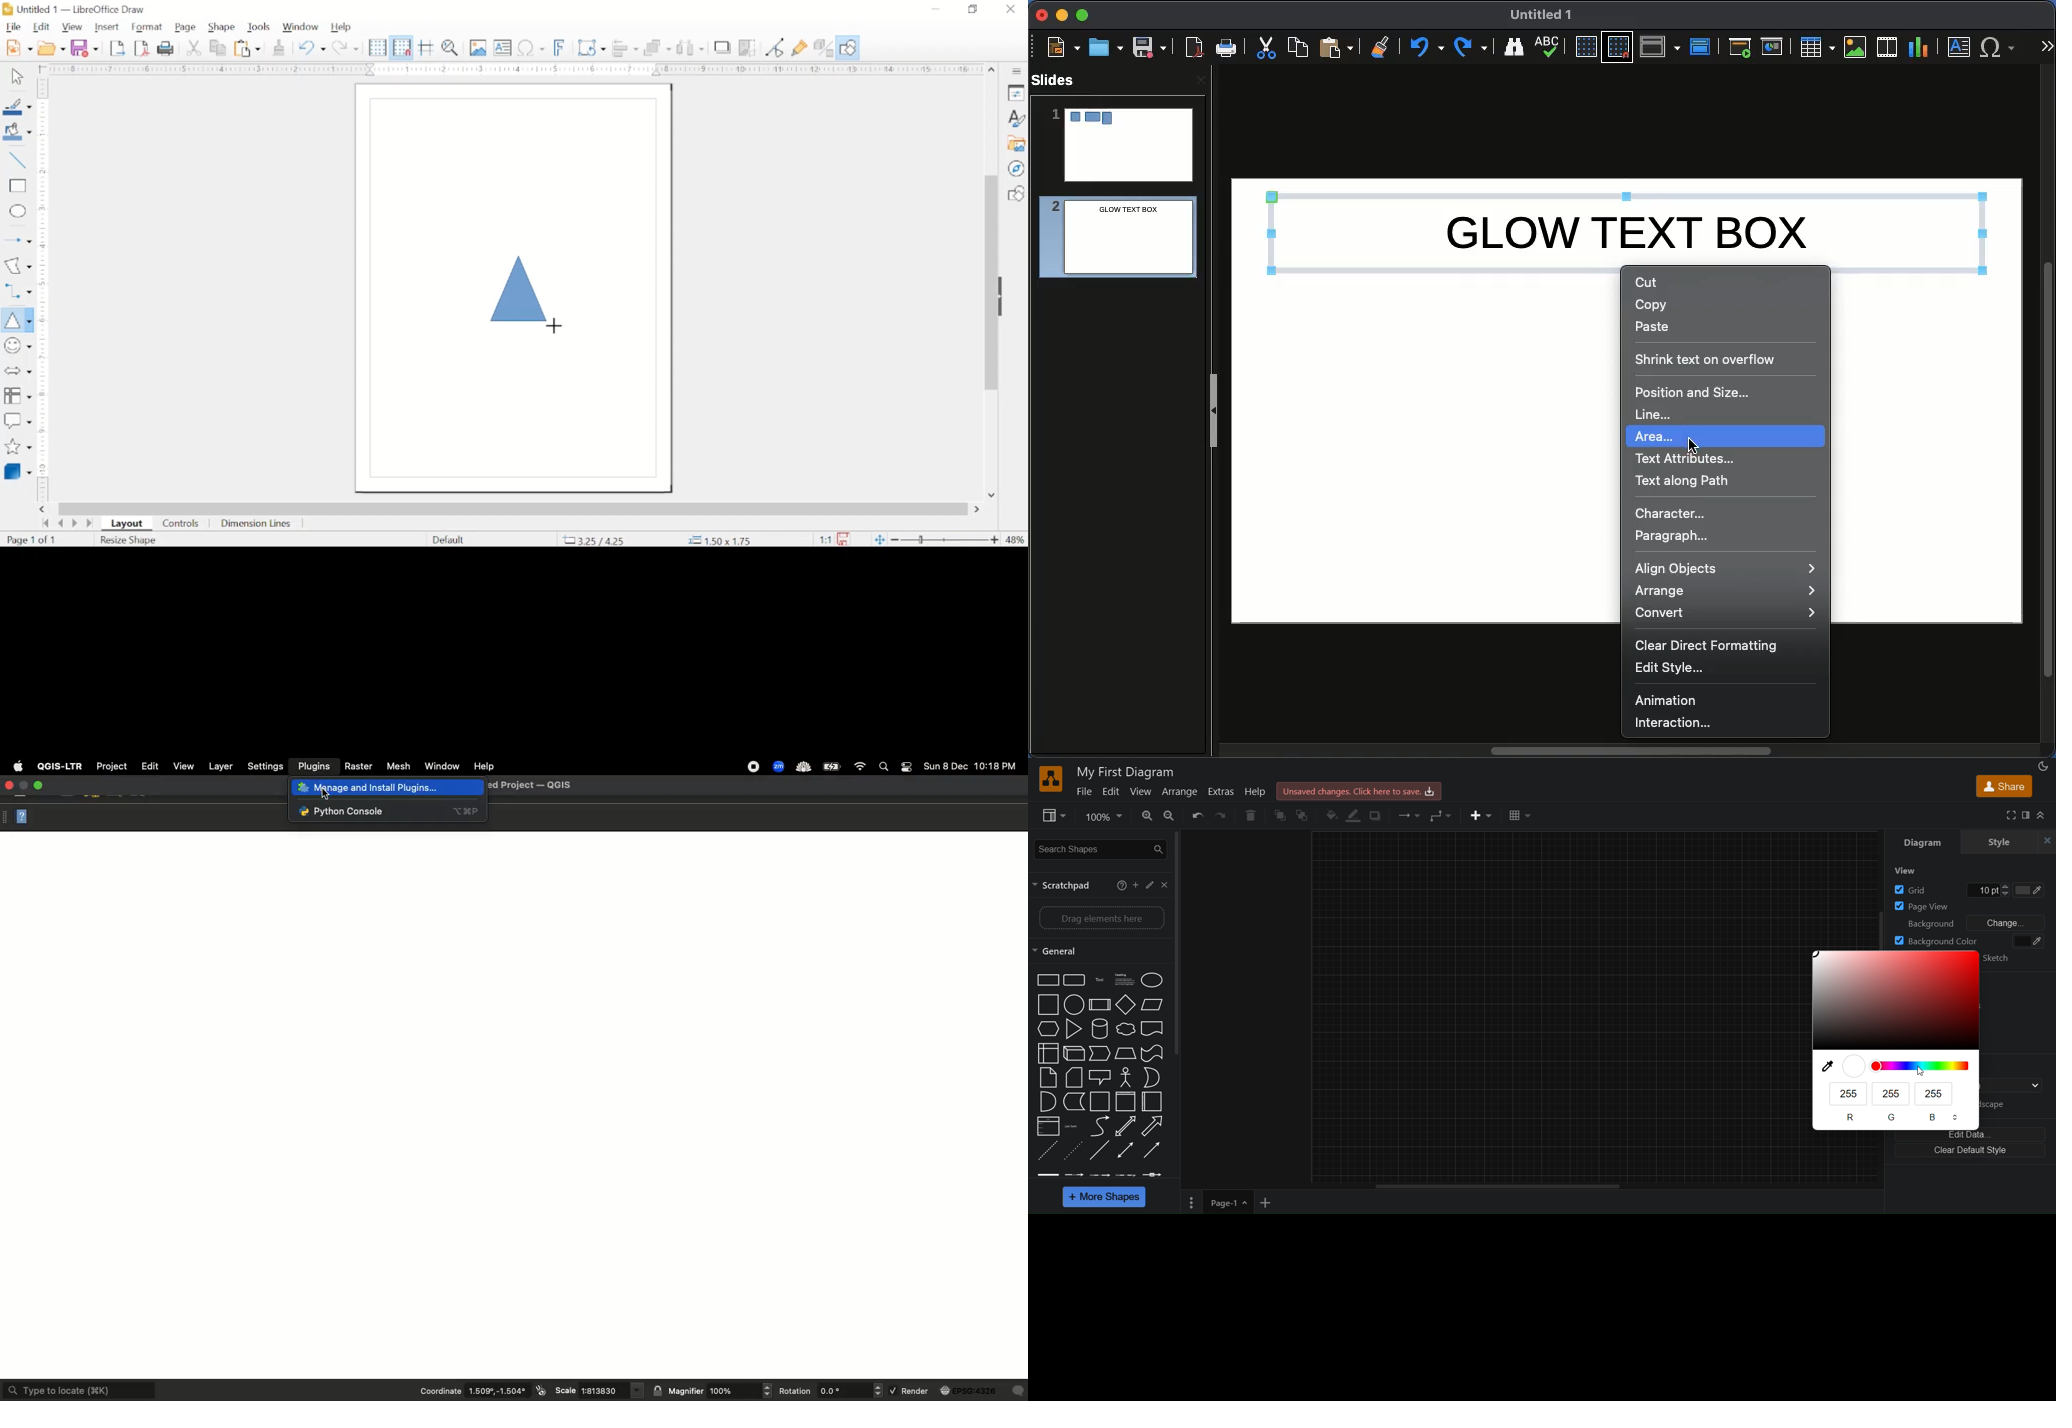  What do you see at coordinates (1968, 889) in the screenshot?
I see `grid` at bounding box center [1968, 889].